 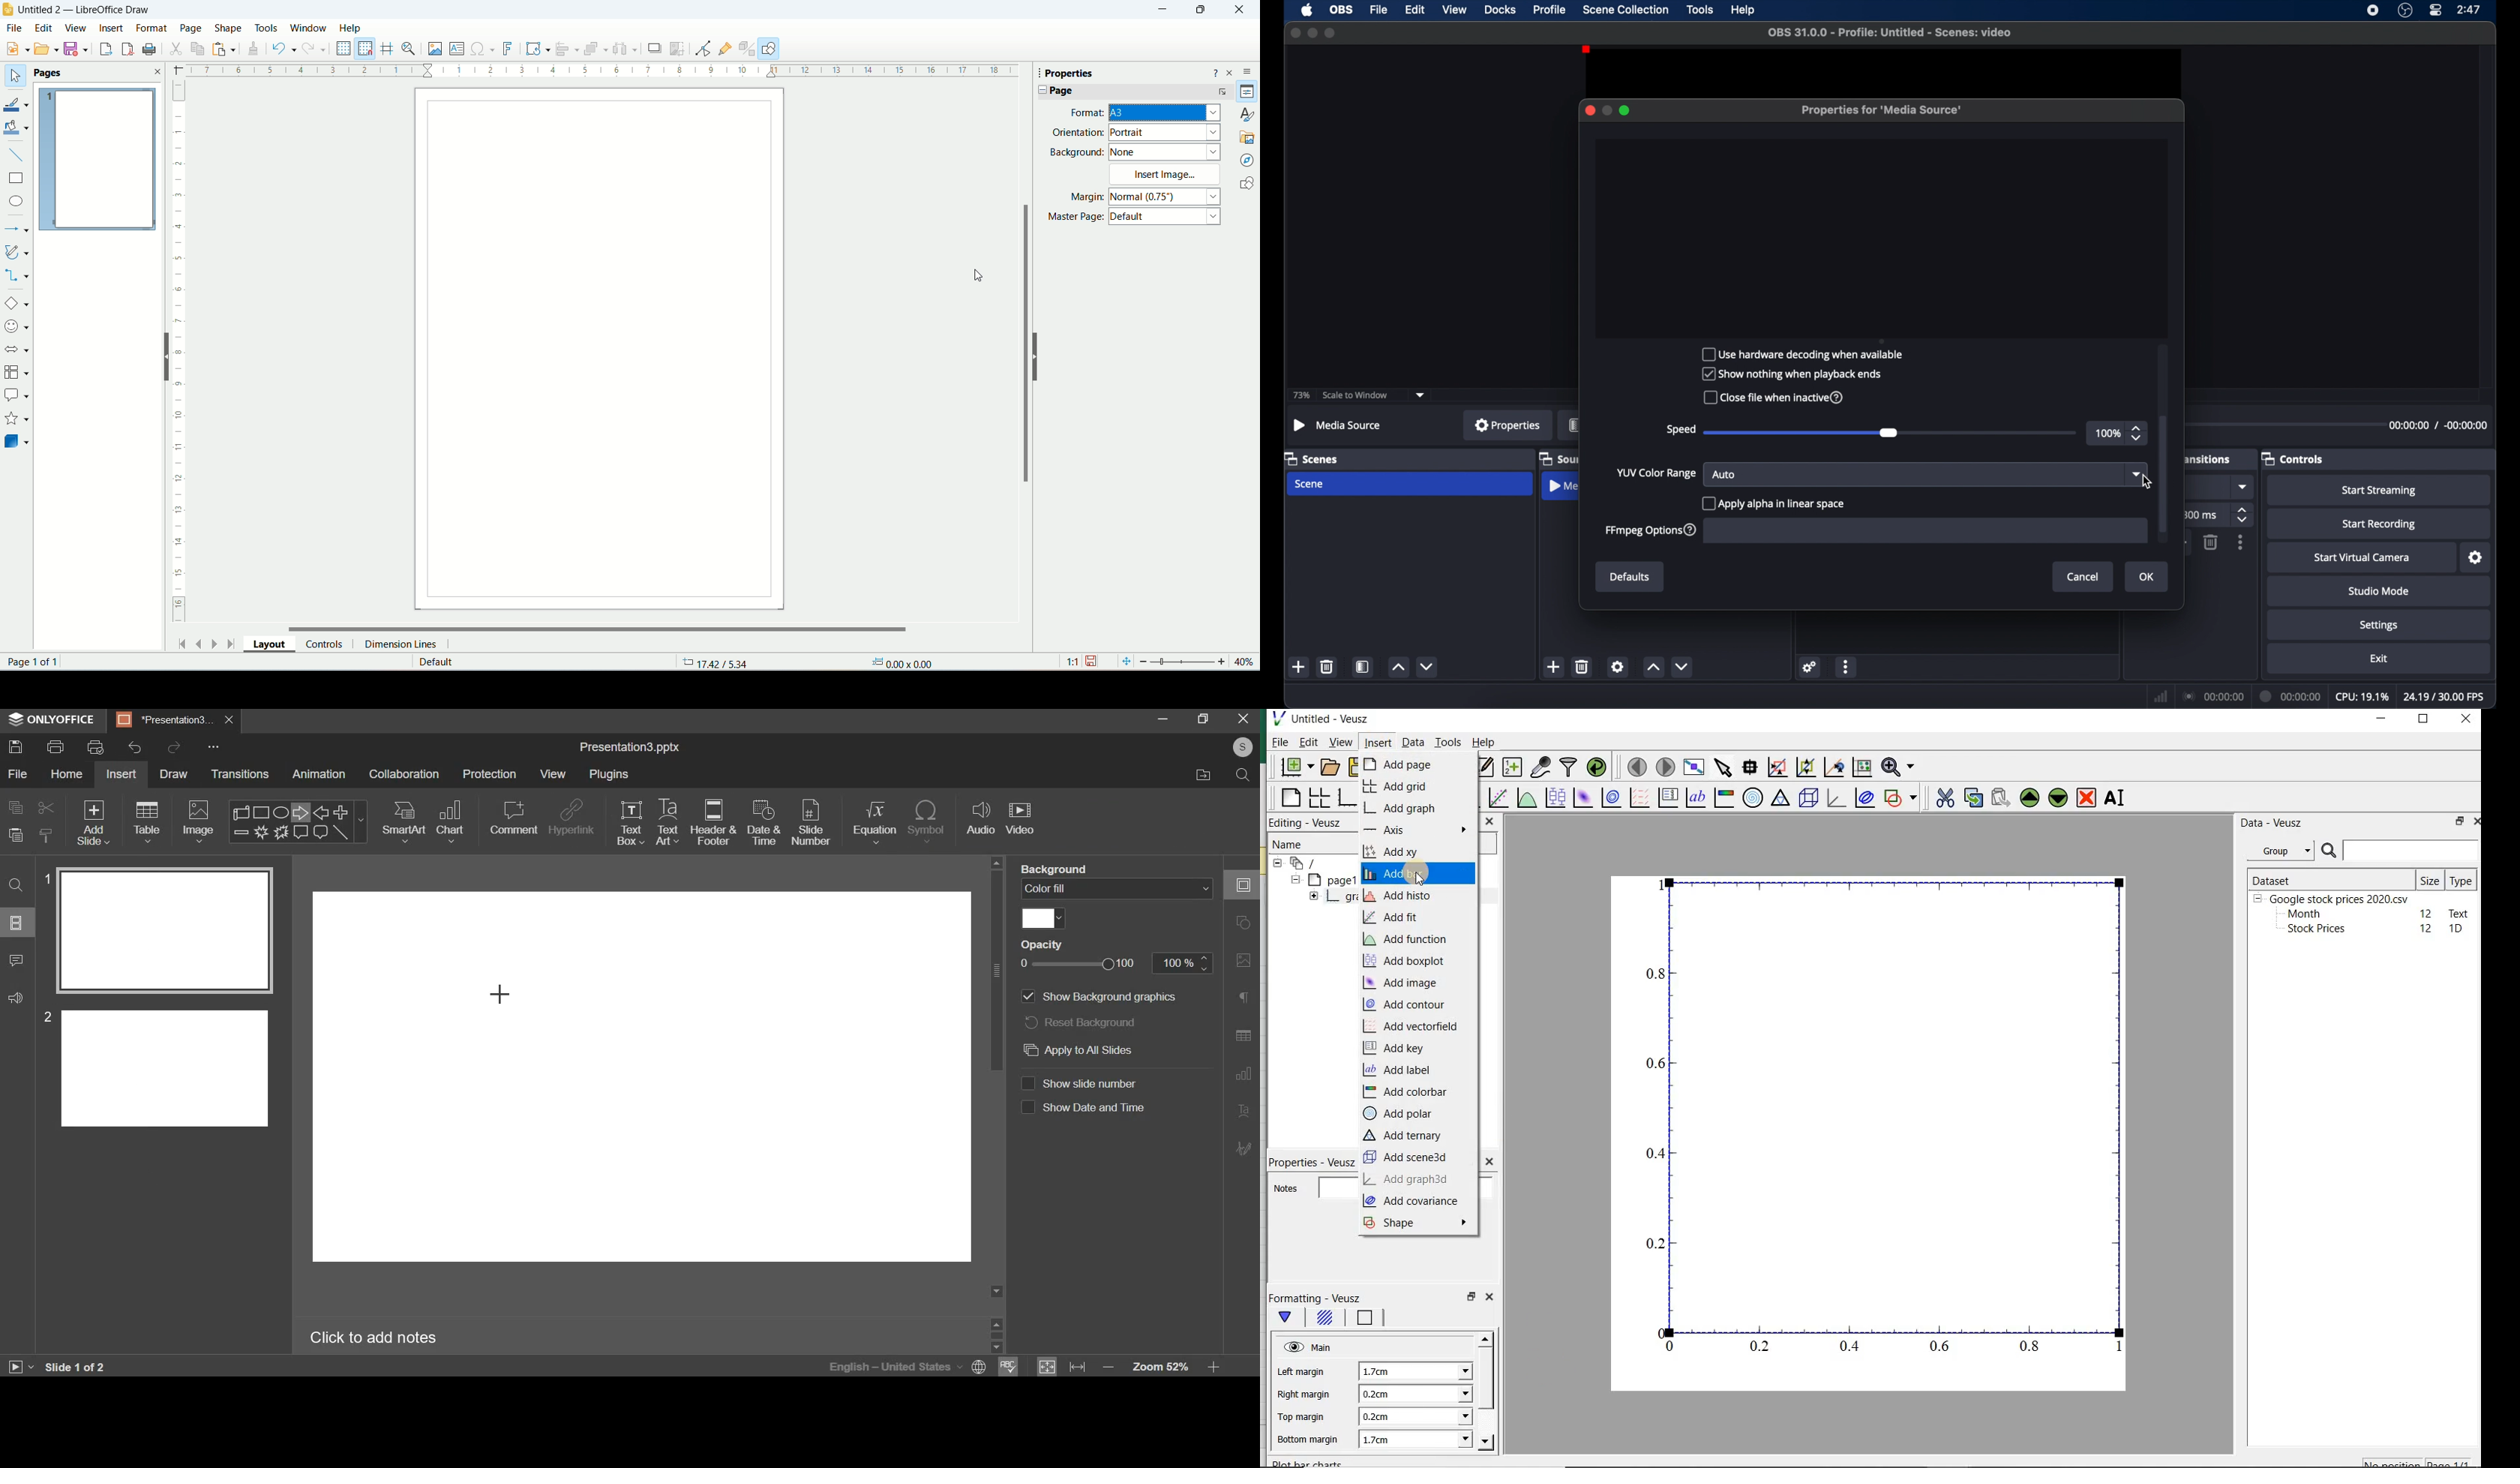 What do you see at coordinates (996, 1335) in the screenshot?
I see `scrollbar` at bounding box center [996, 1335].